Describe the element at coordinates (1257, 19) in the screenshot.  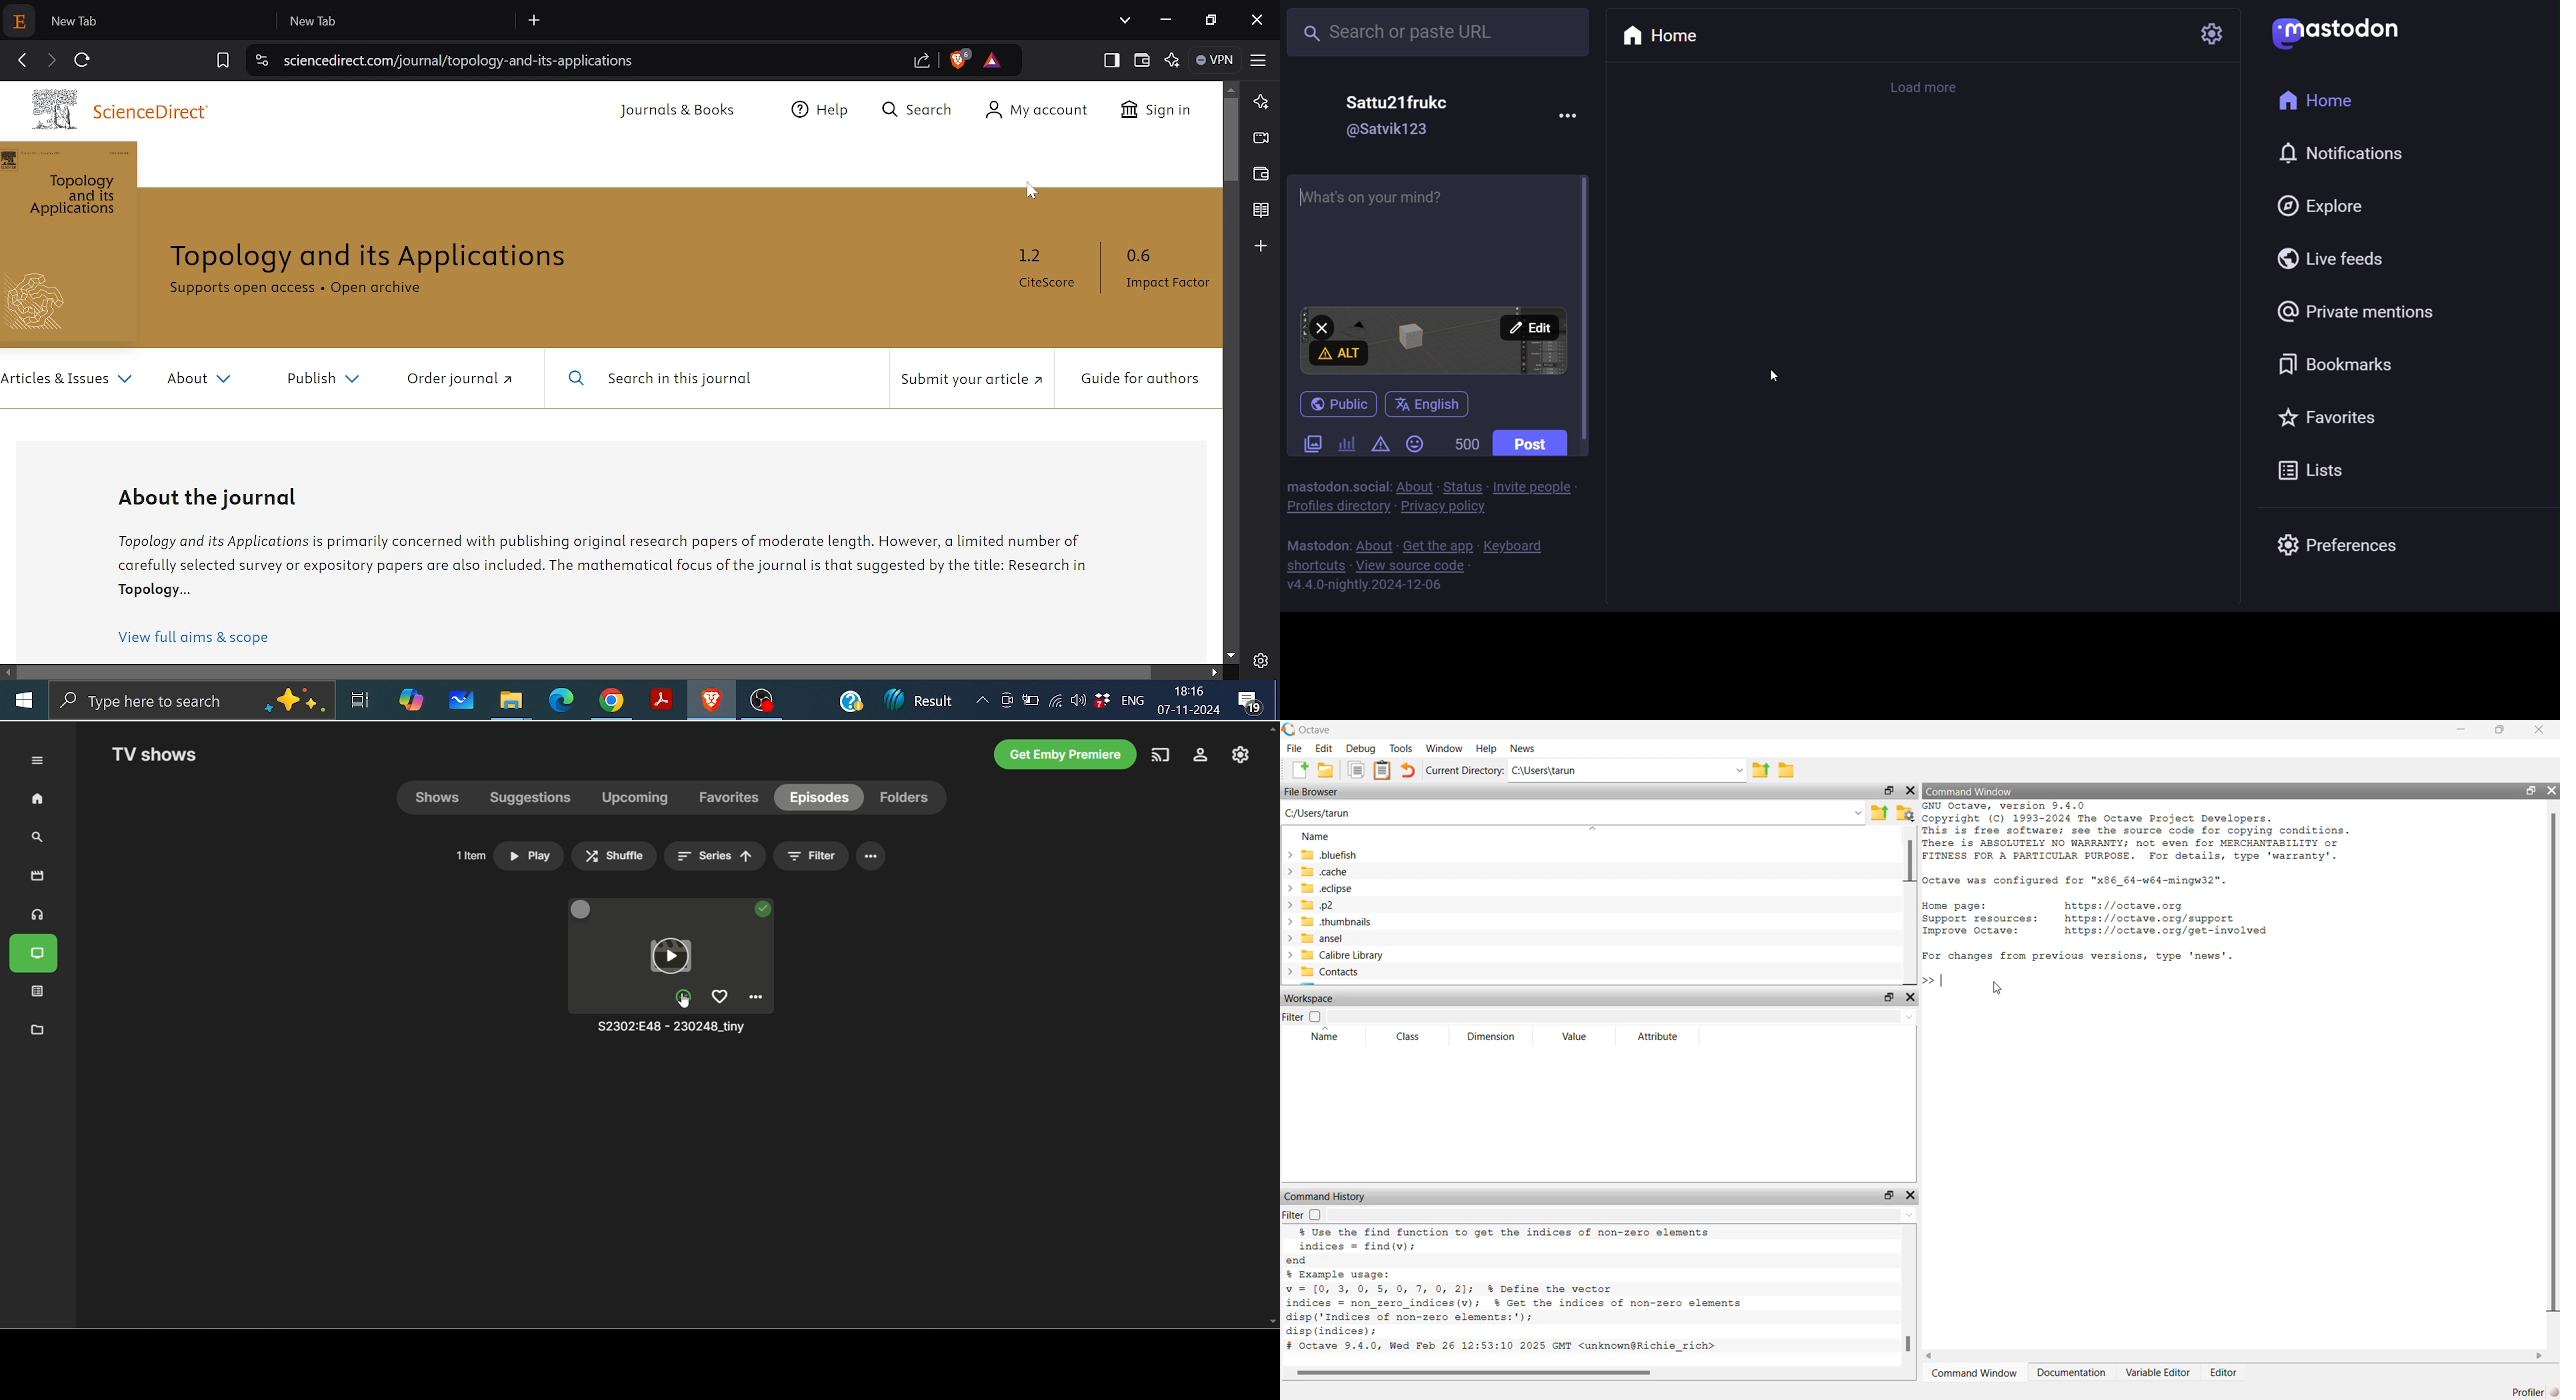
I see `Close window` at that location.